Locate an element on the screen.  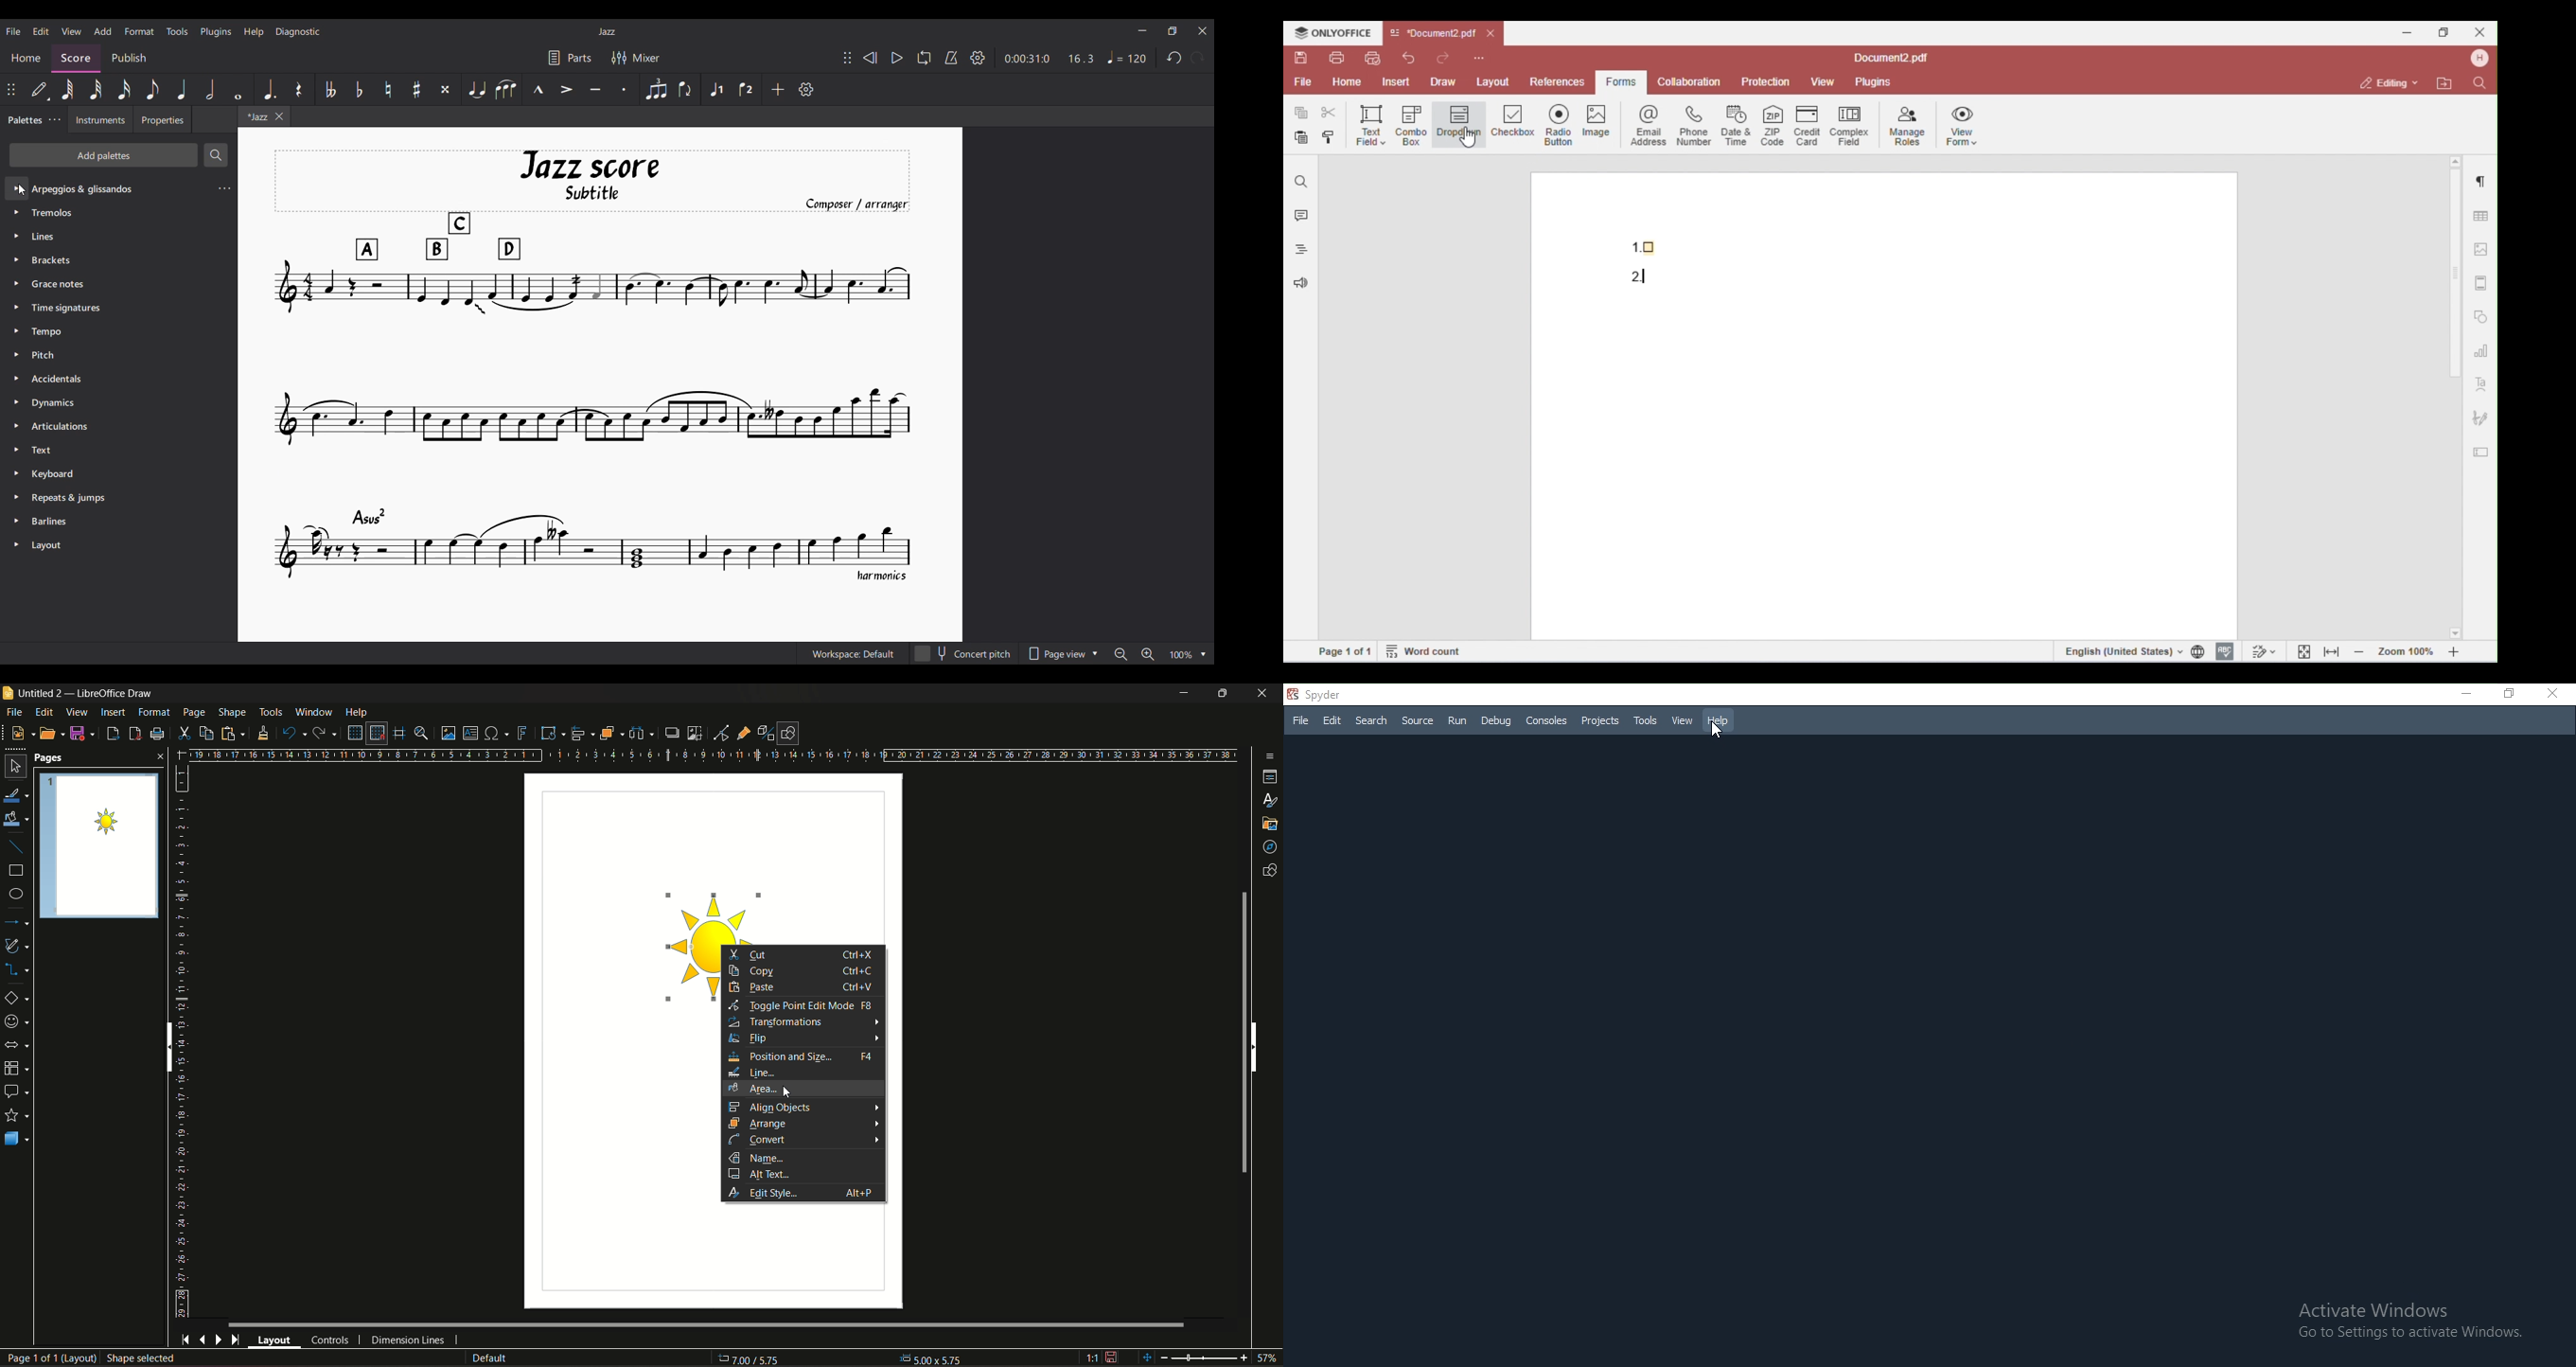
ctrl+x is located at coordinates (856, 954).